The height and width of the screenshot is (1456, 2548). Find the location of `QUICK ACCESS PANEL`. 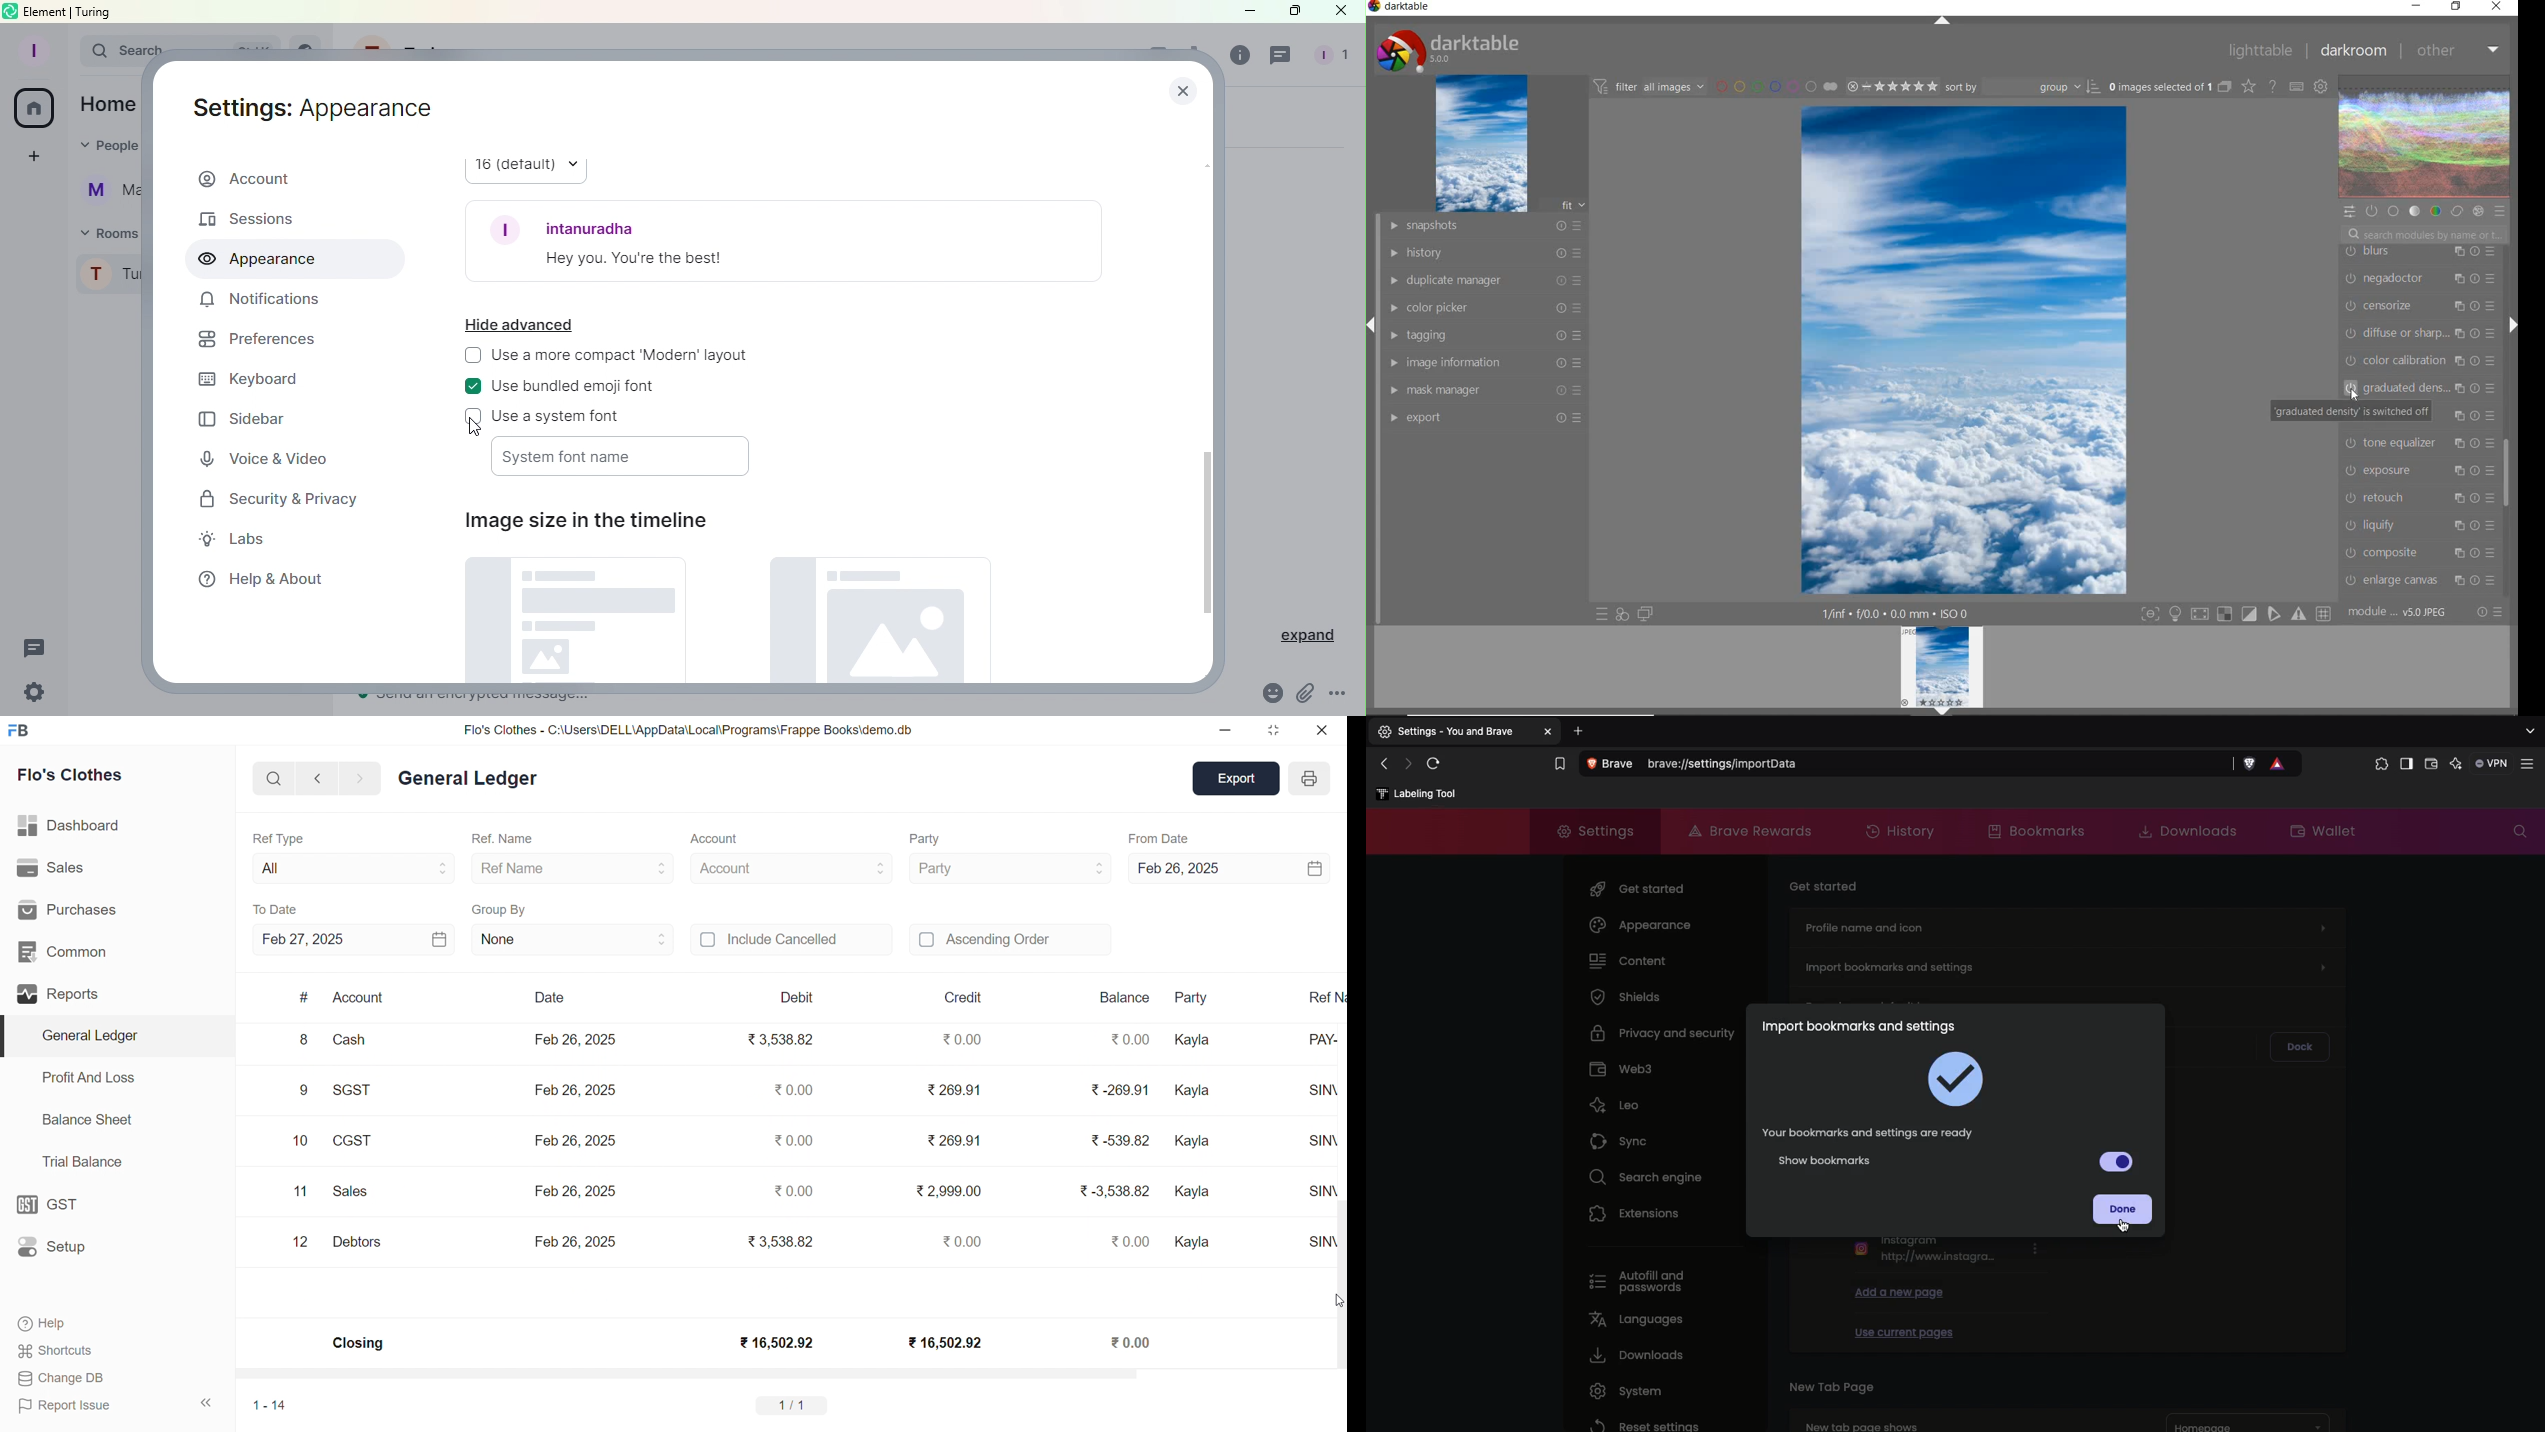

QUICK ACCESS PANEL is located at coordinates (2349, 210).